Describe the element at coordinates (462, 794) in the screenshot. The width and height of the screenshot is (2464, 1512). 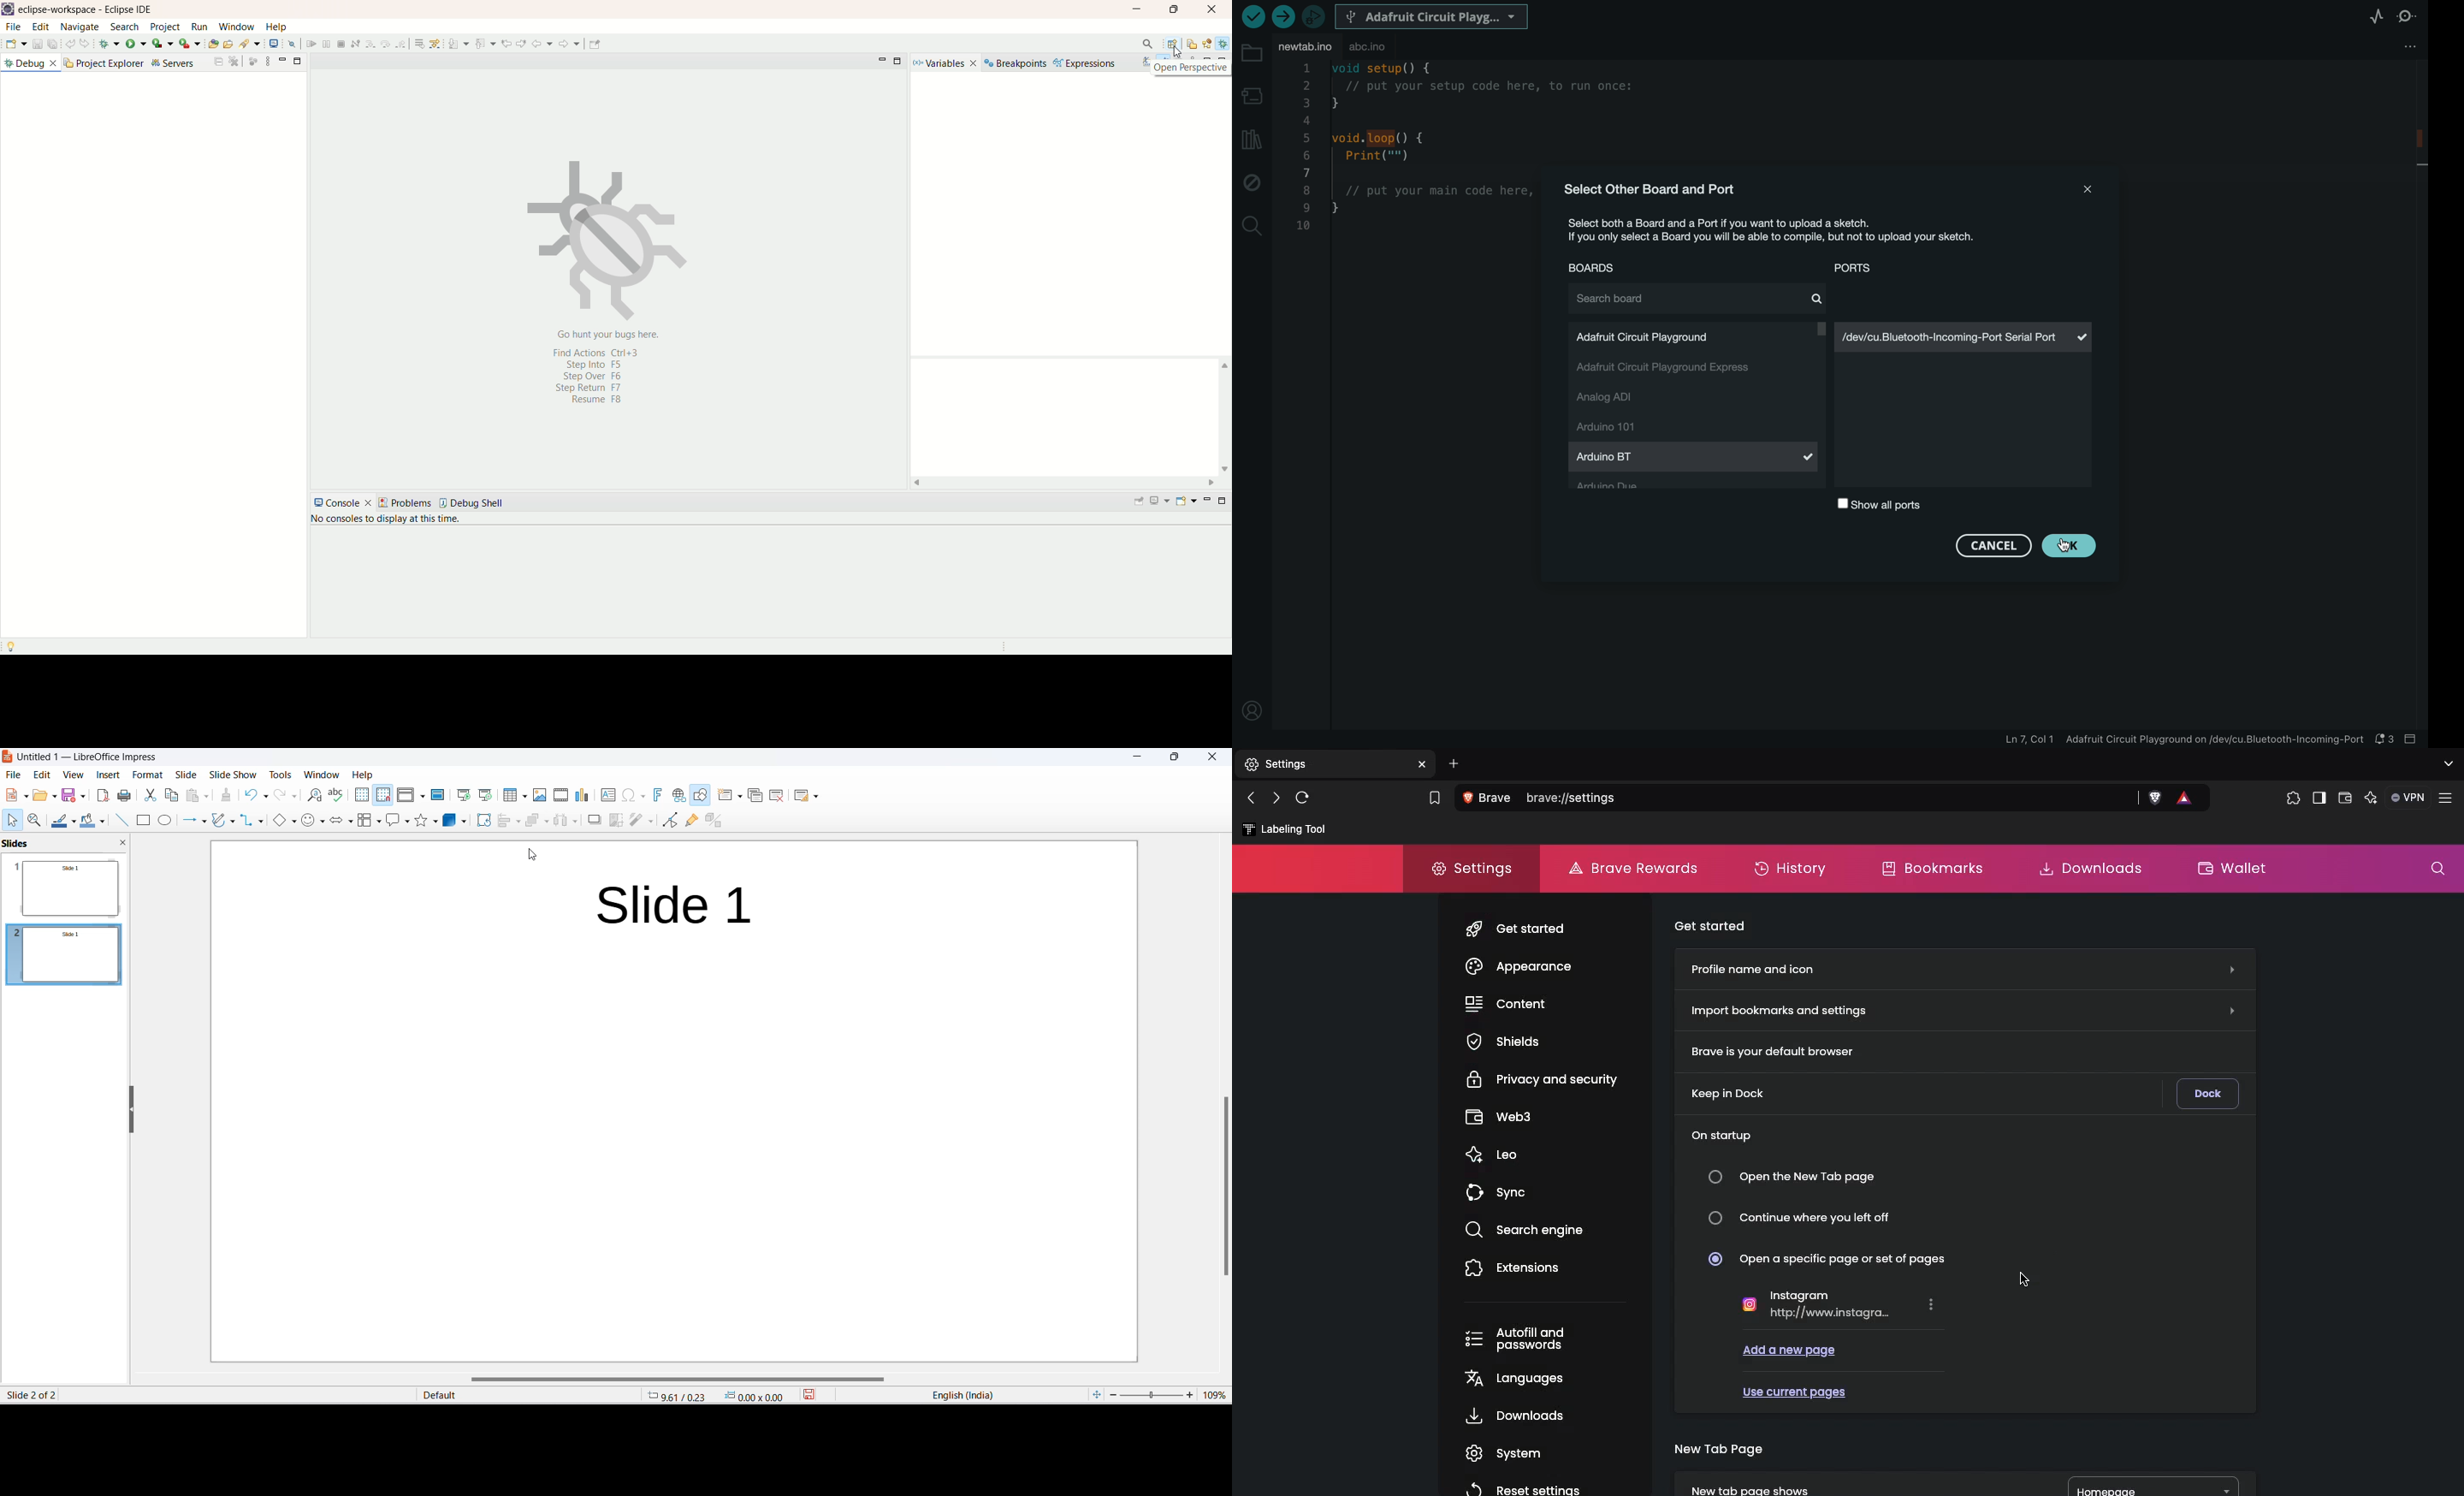
I see `start from first slide` at that location.